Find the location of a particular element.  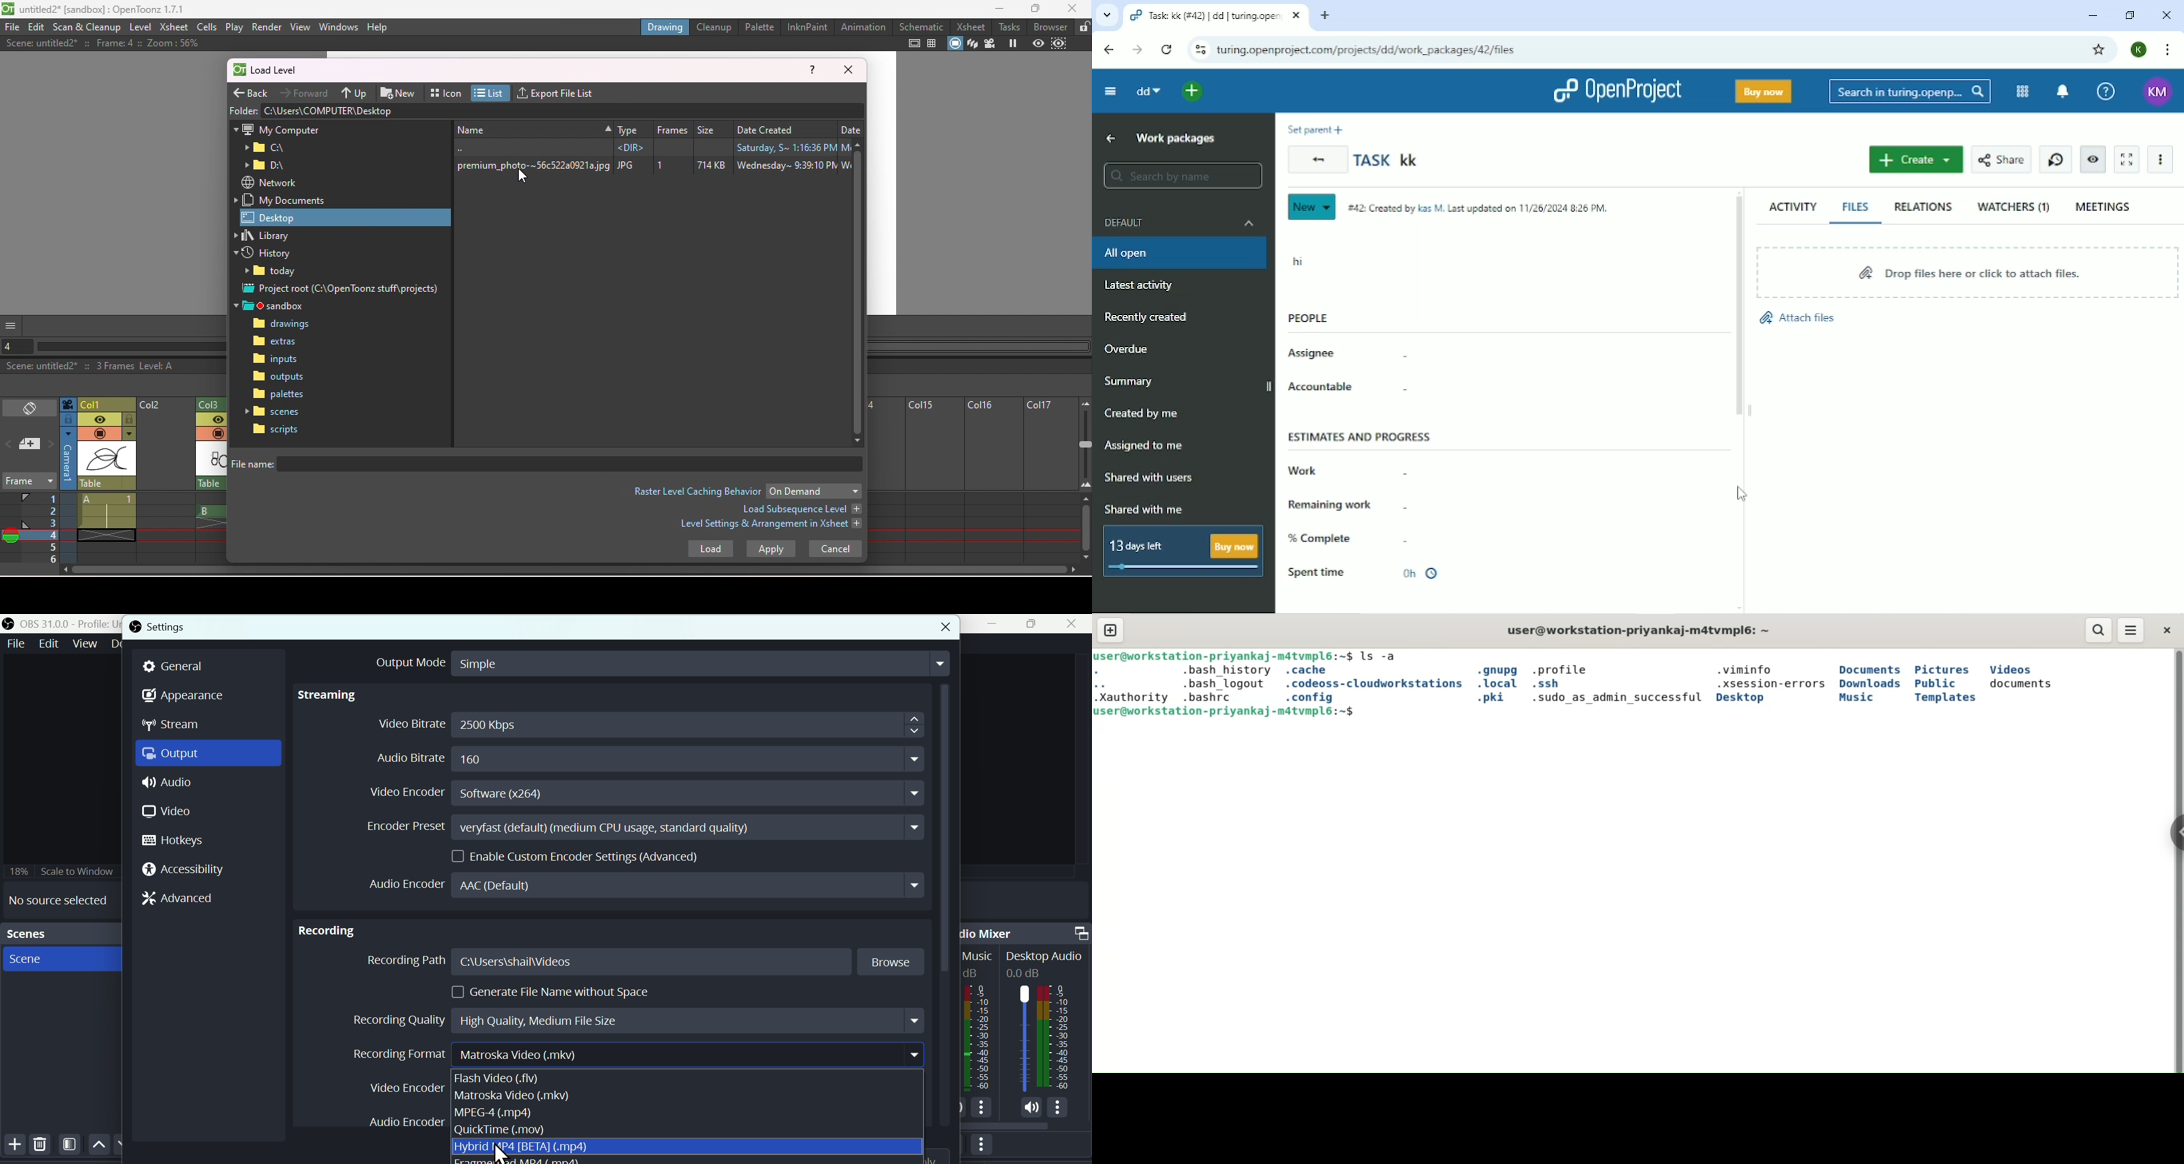

Streaming is located at coordinates (332, 699).